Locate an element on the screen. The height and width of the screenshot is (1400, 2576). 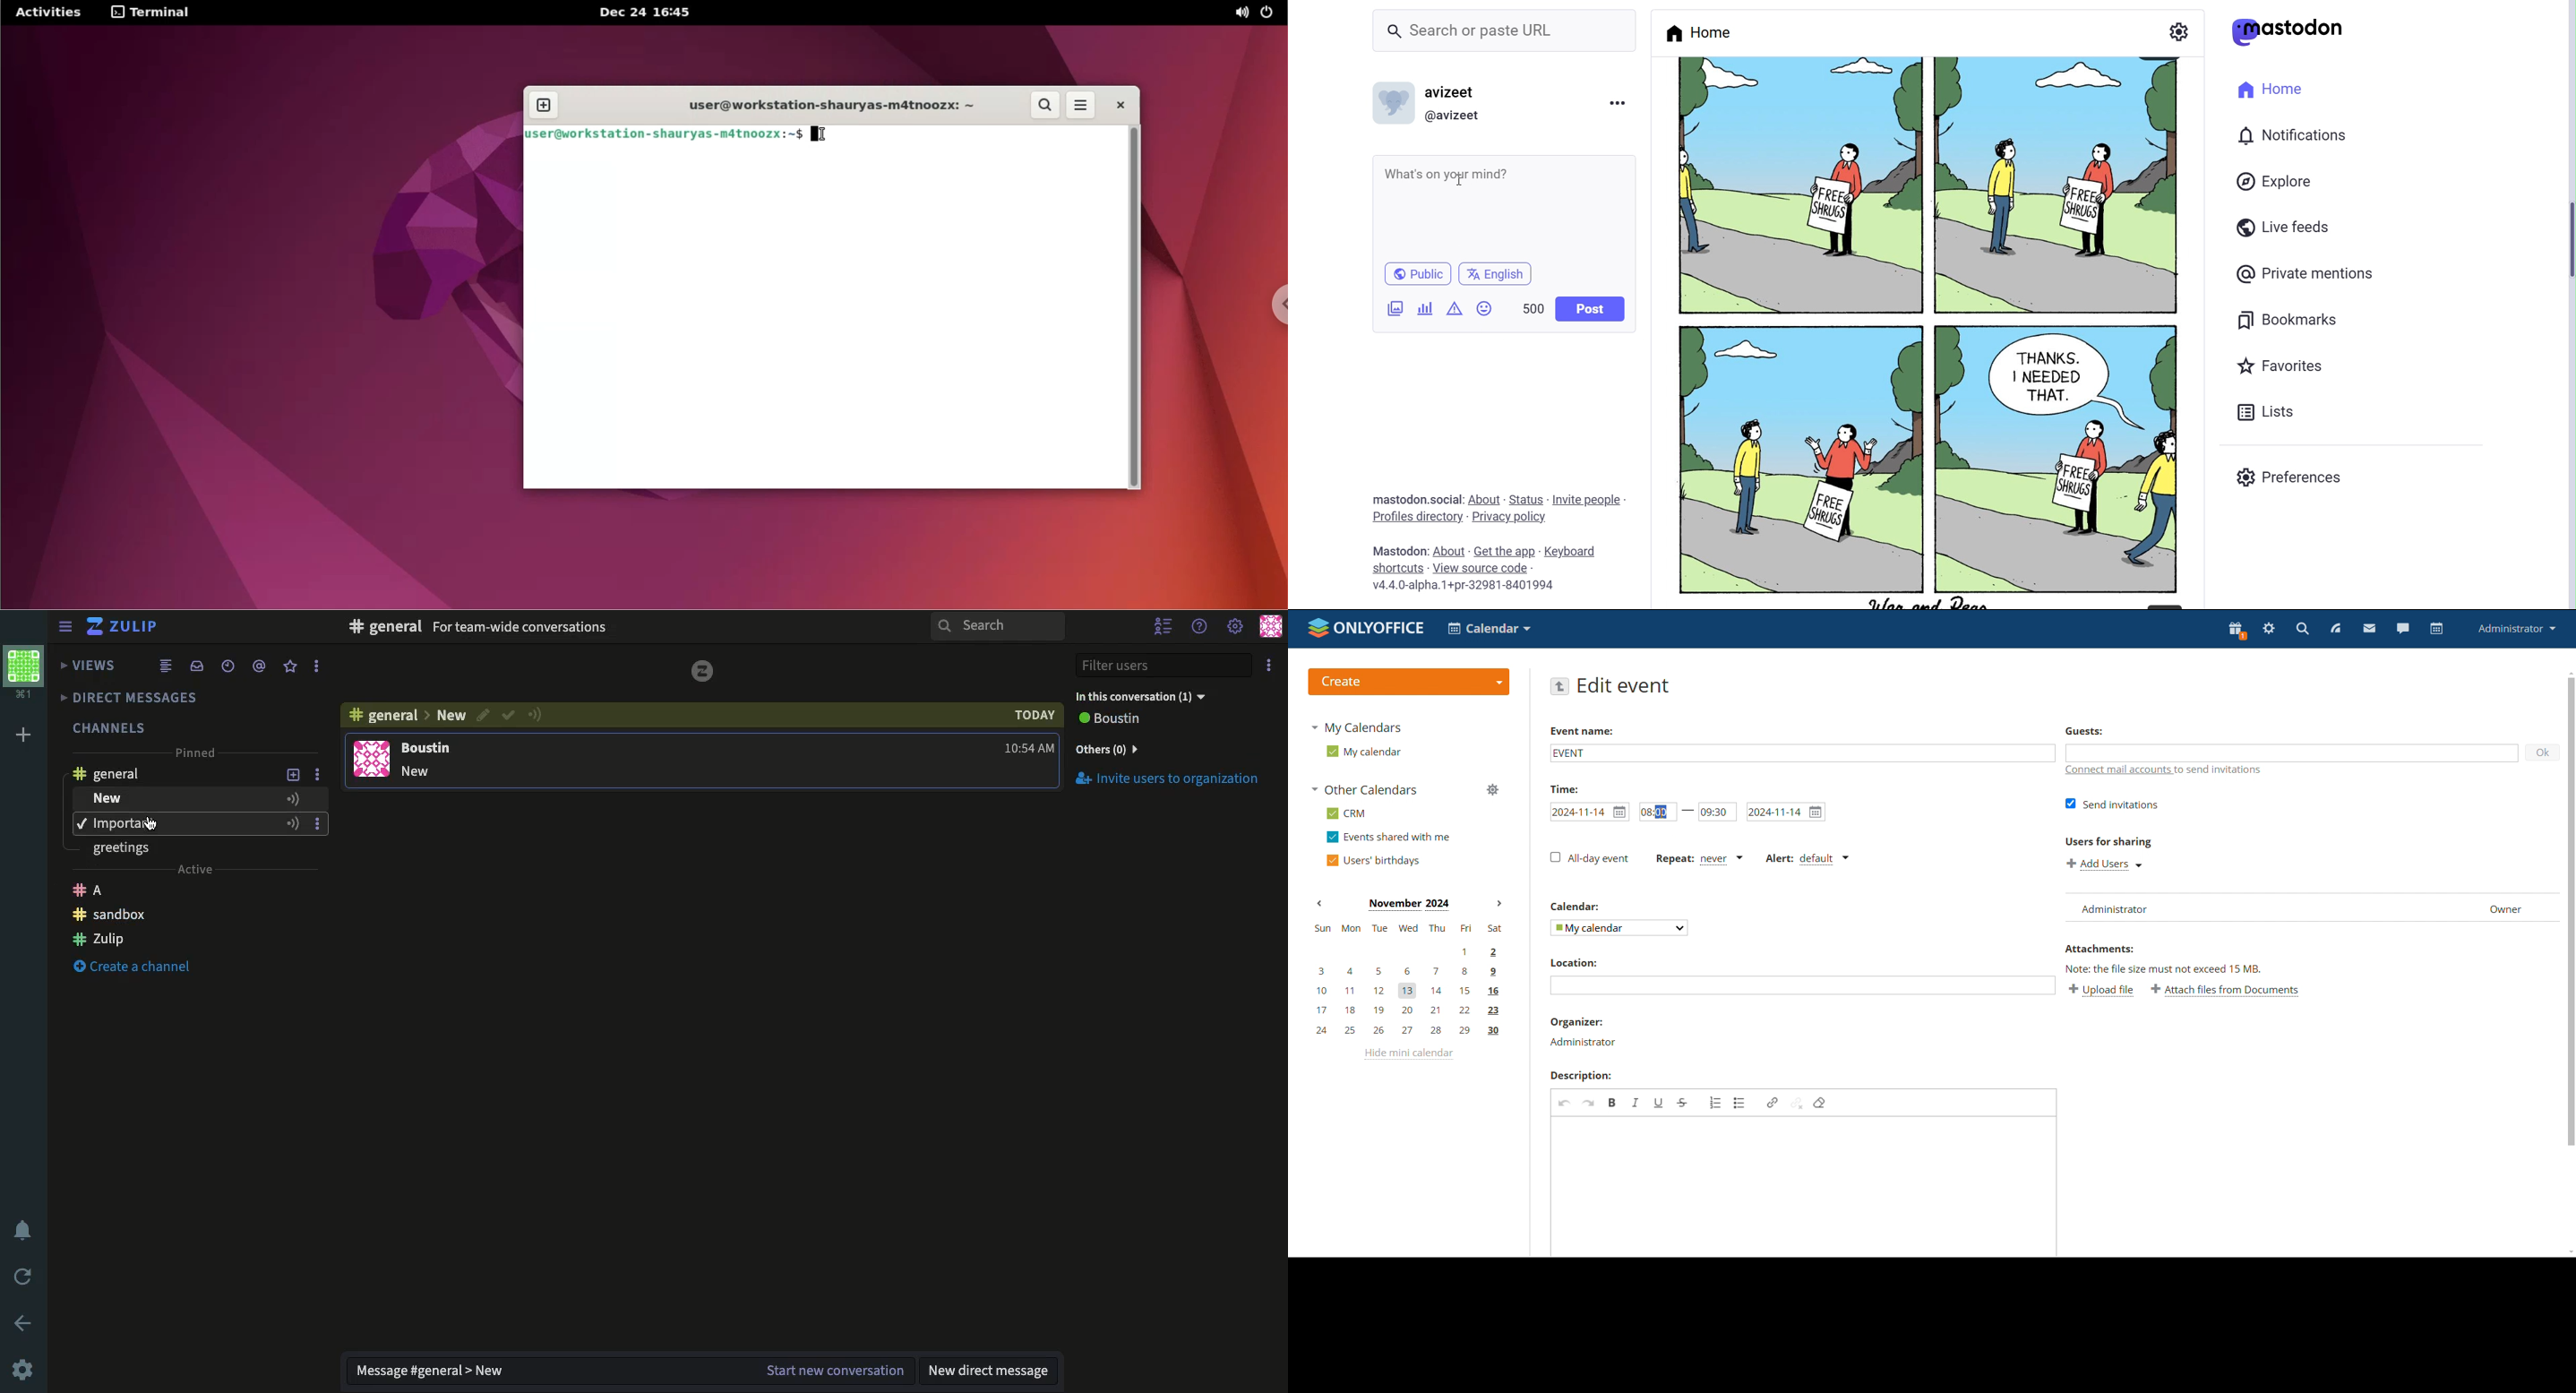
Create a channel is located at coordinates (133, 916).